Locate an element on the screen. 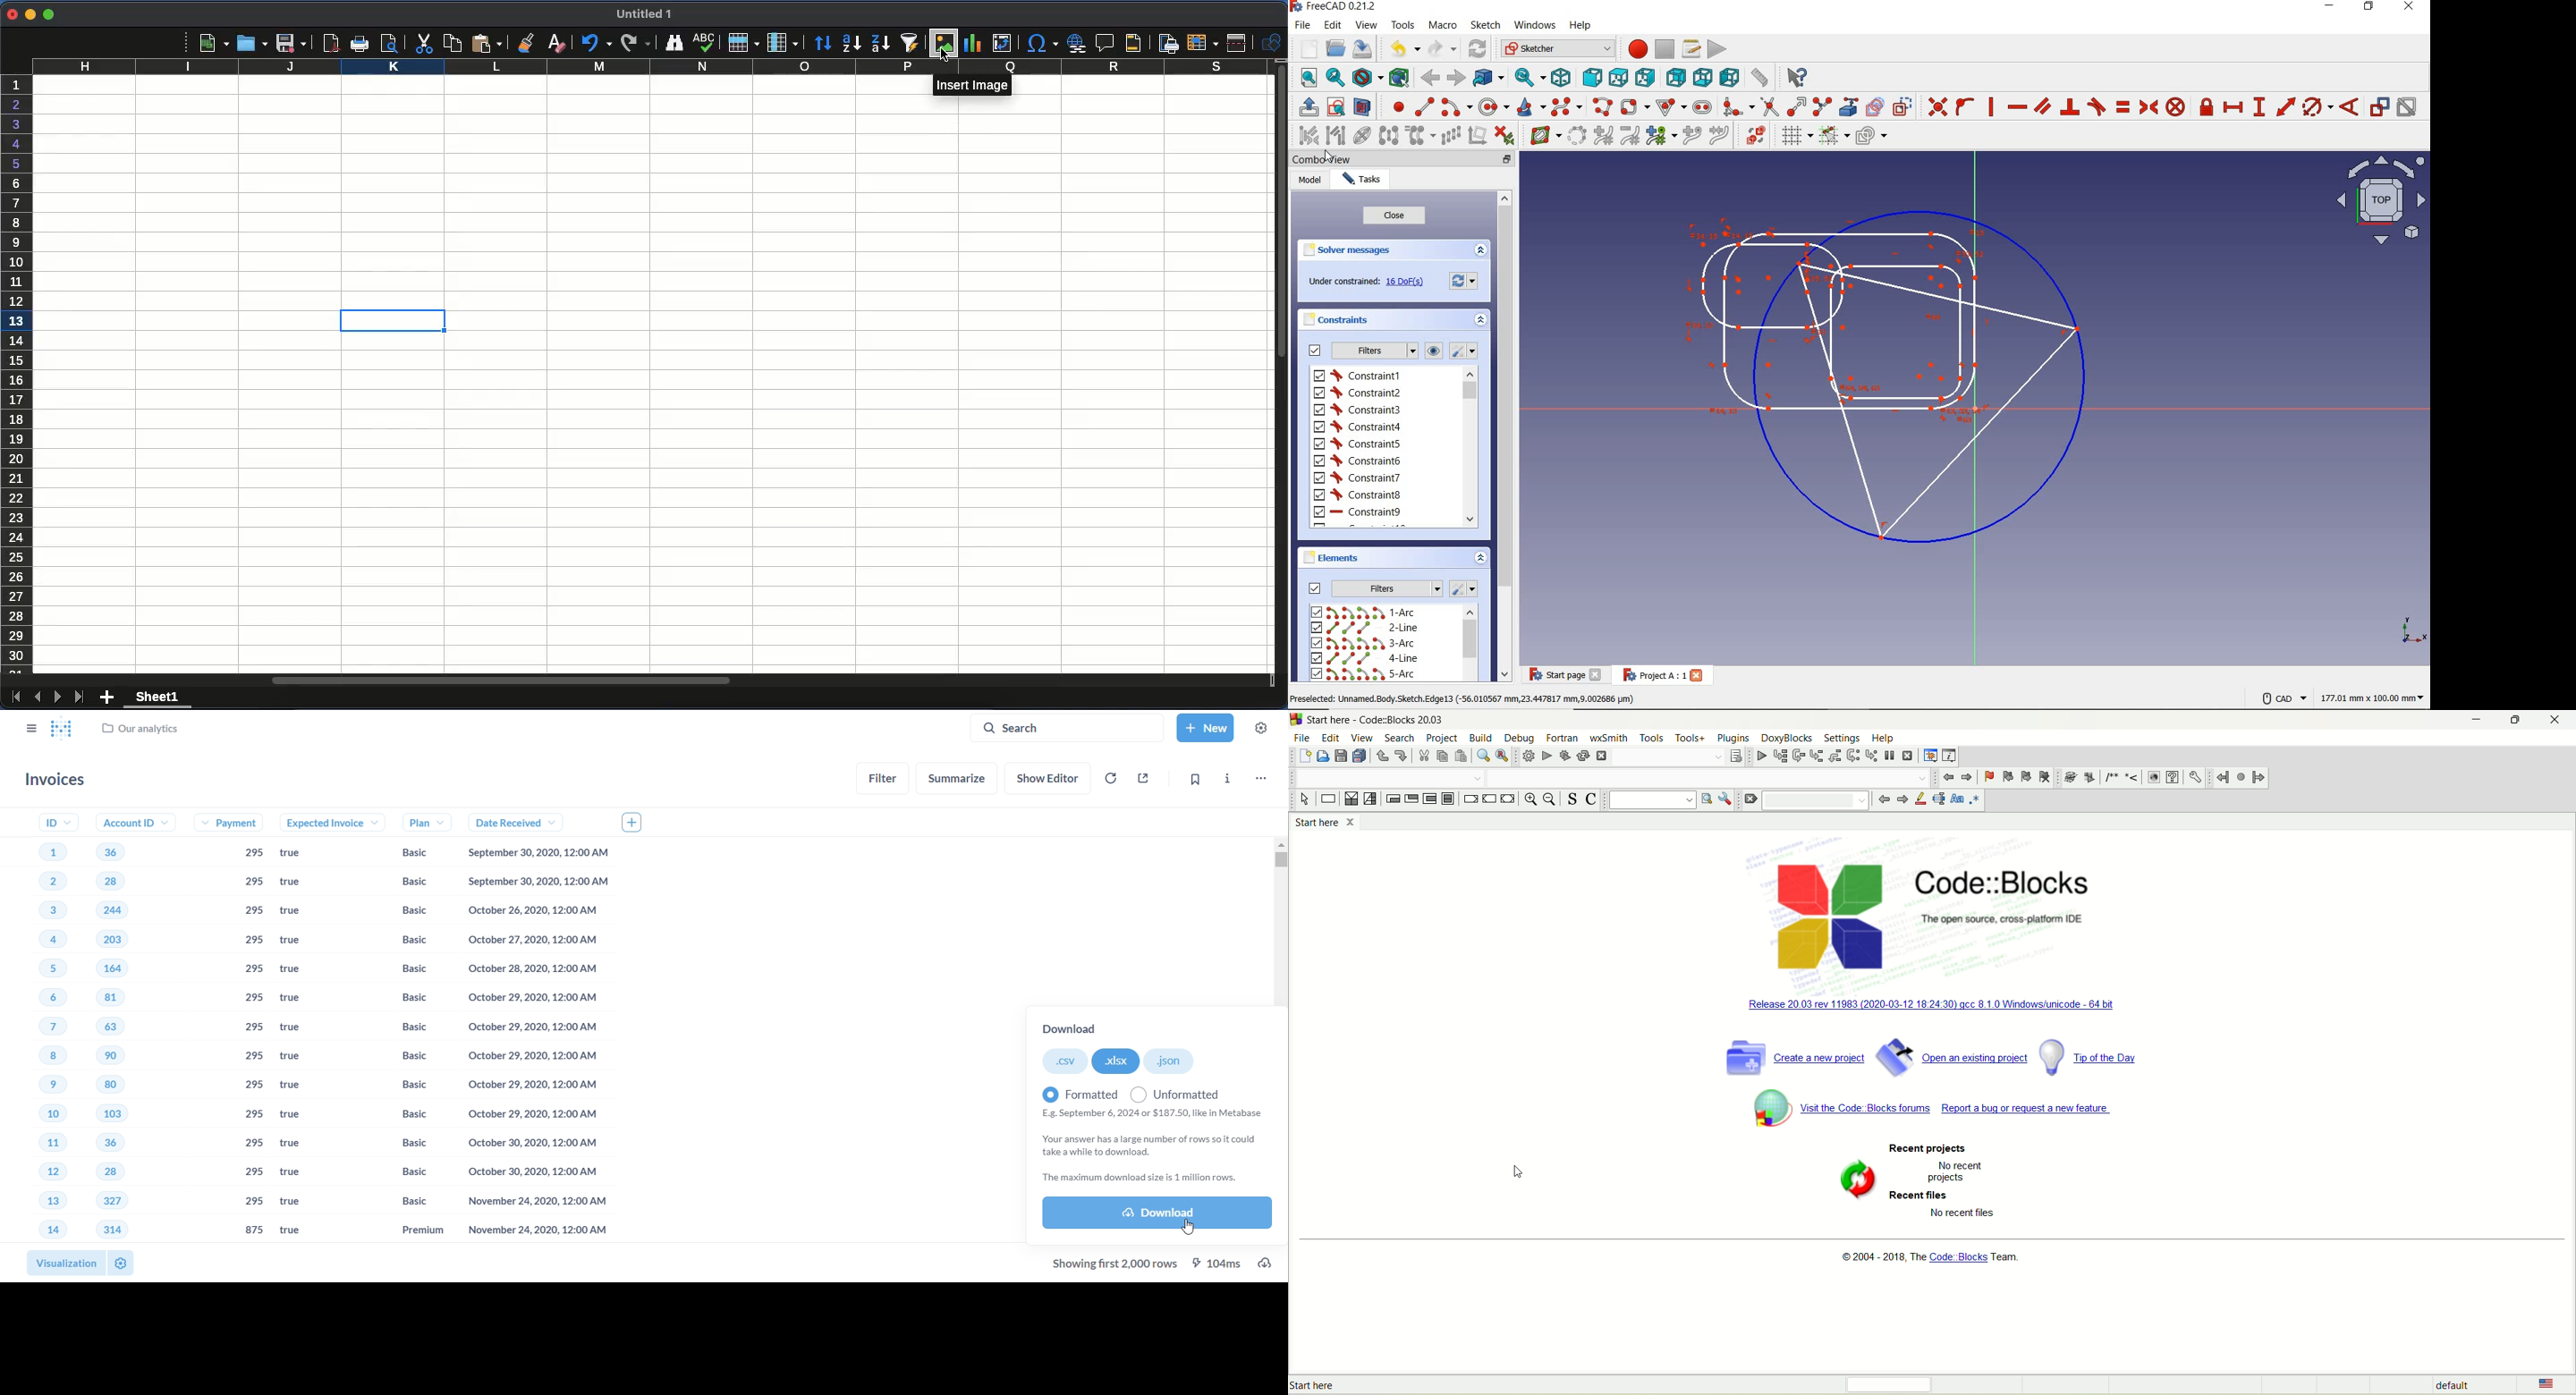 The image size is (2576, 1400). untitled is located at coordinates (643, 13).